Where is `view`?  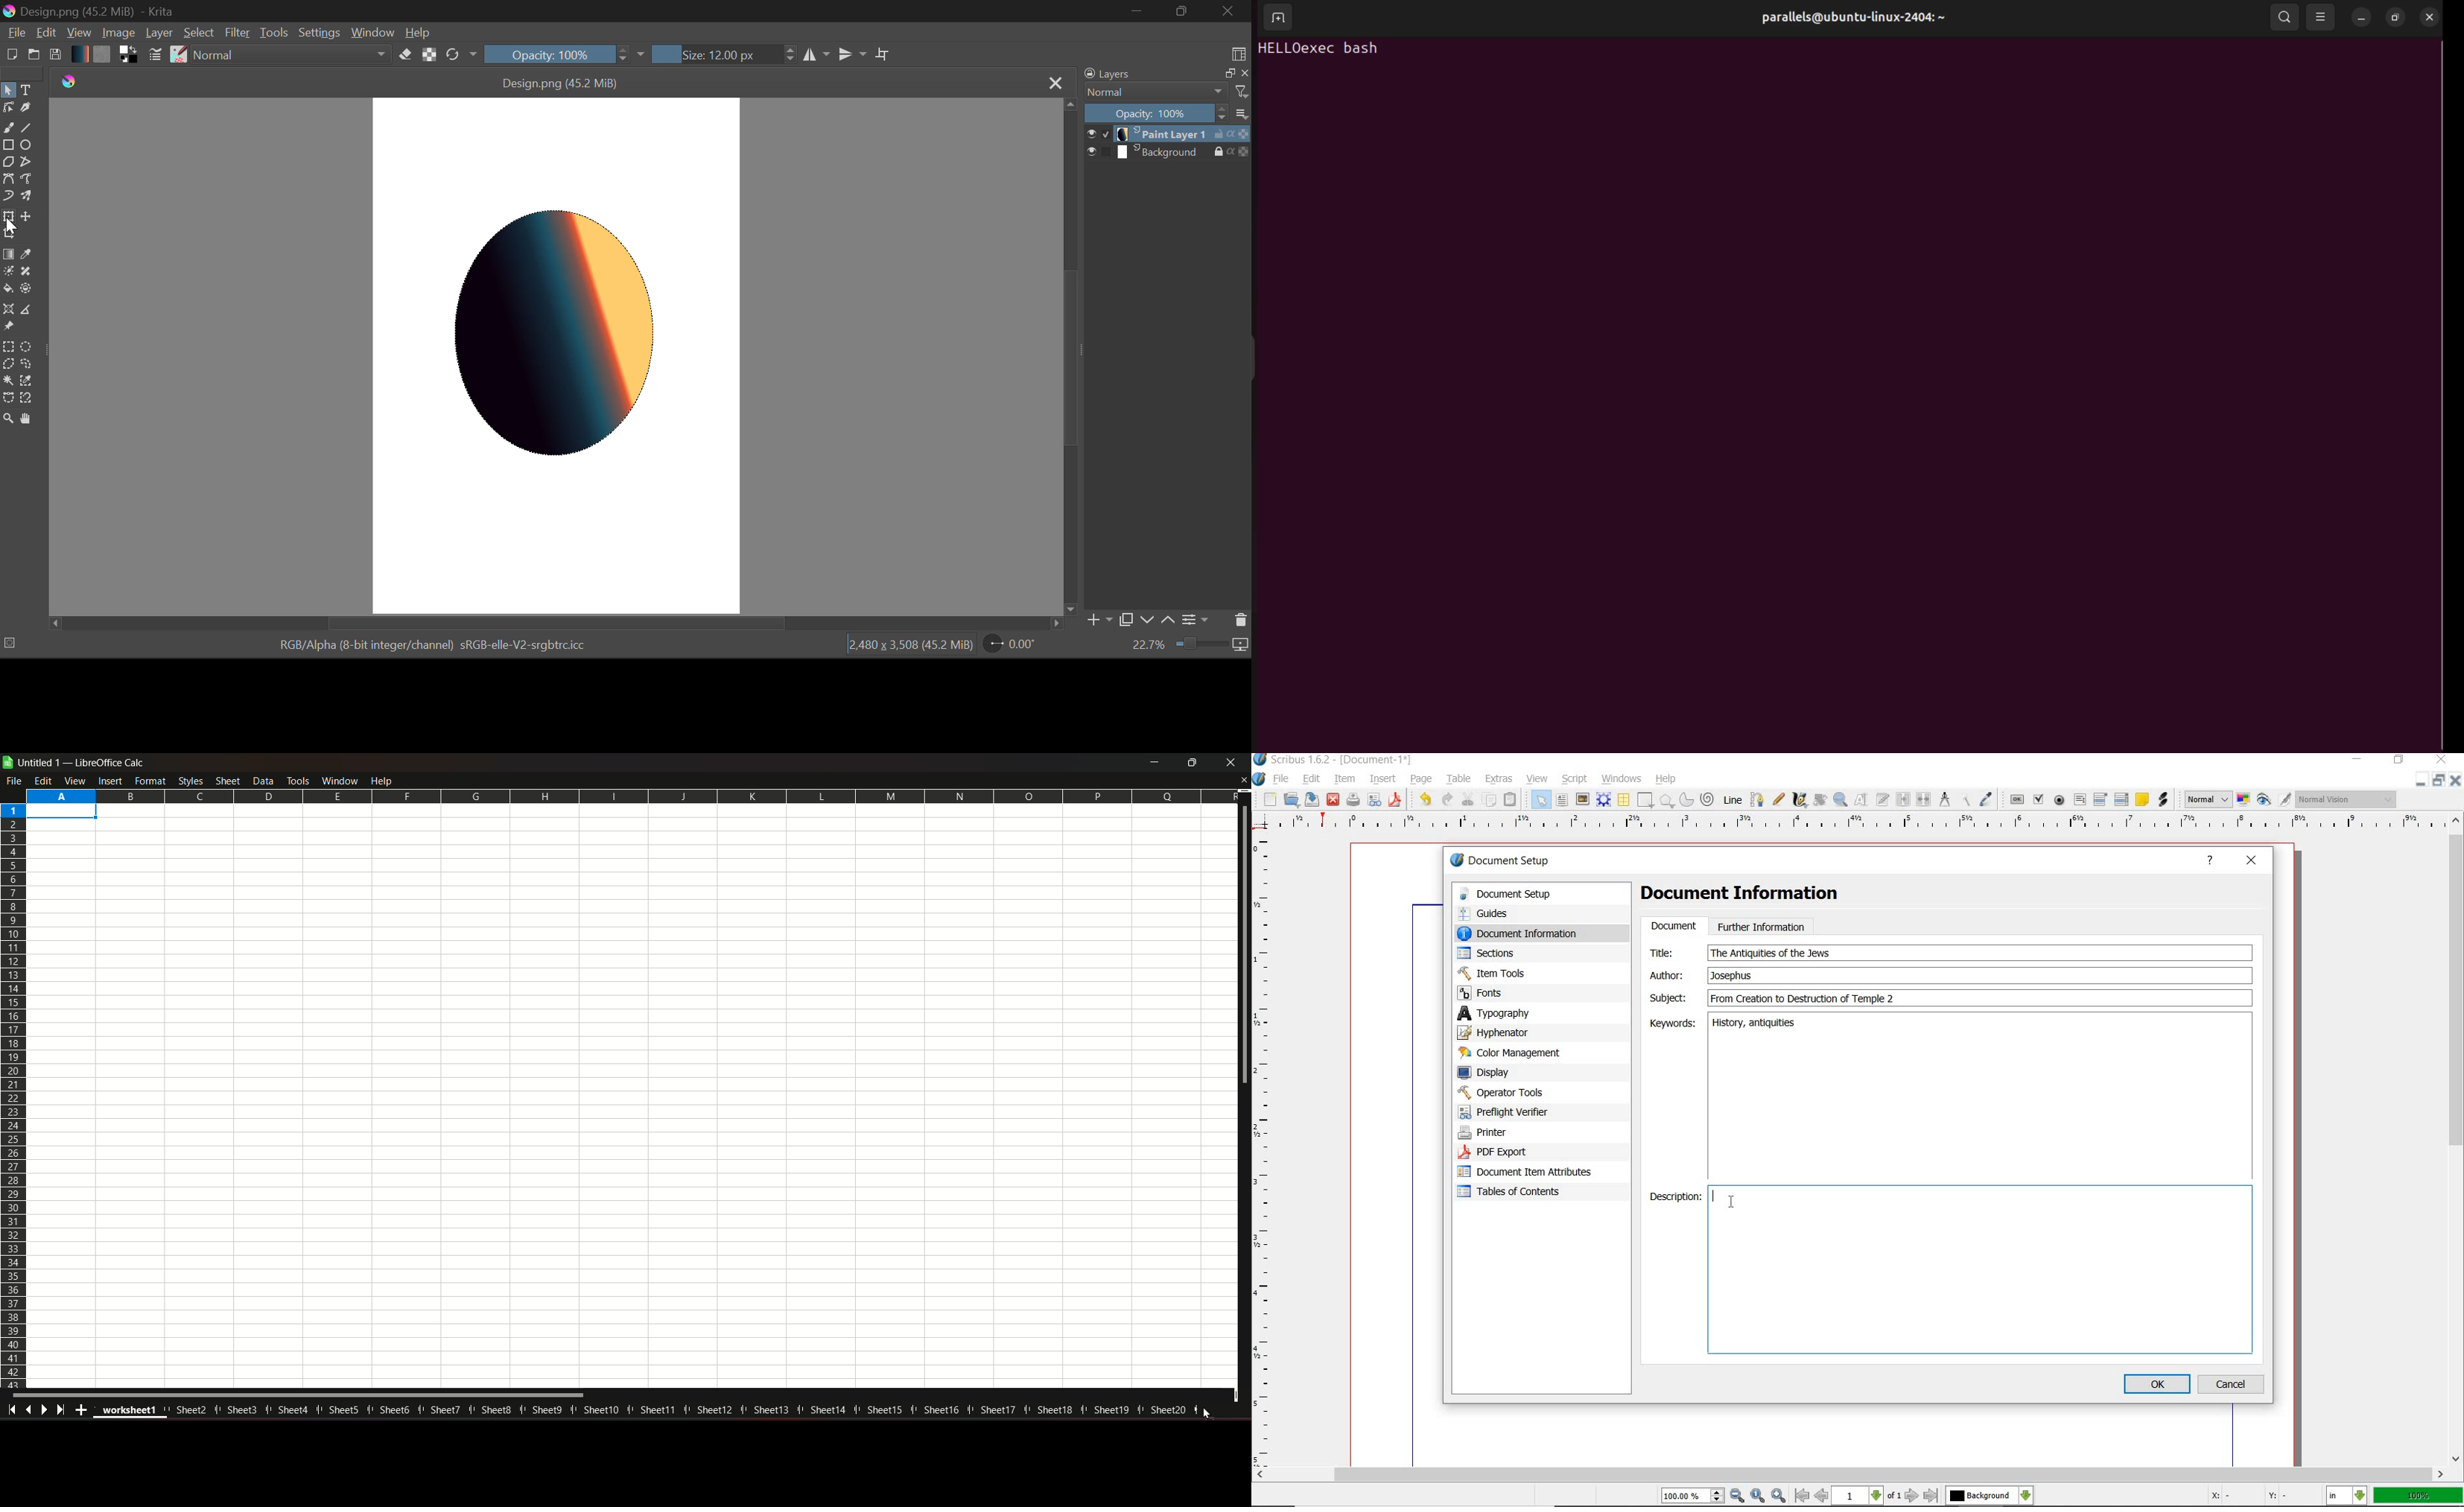 view is located at coordinates (76, 781).